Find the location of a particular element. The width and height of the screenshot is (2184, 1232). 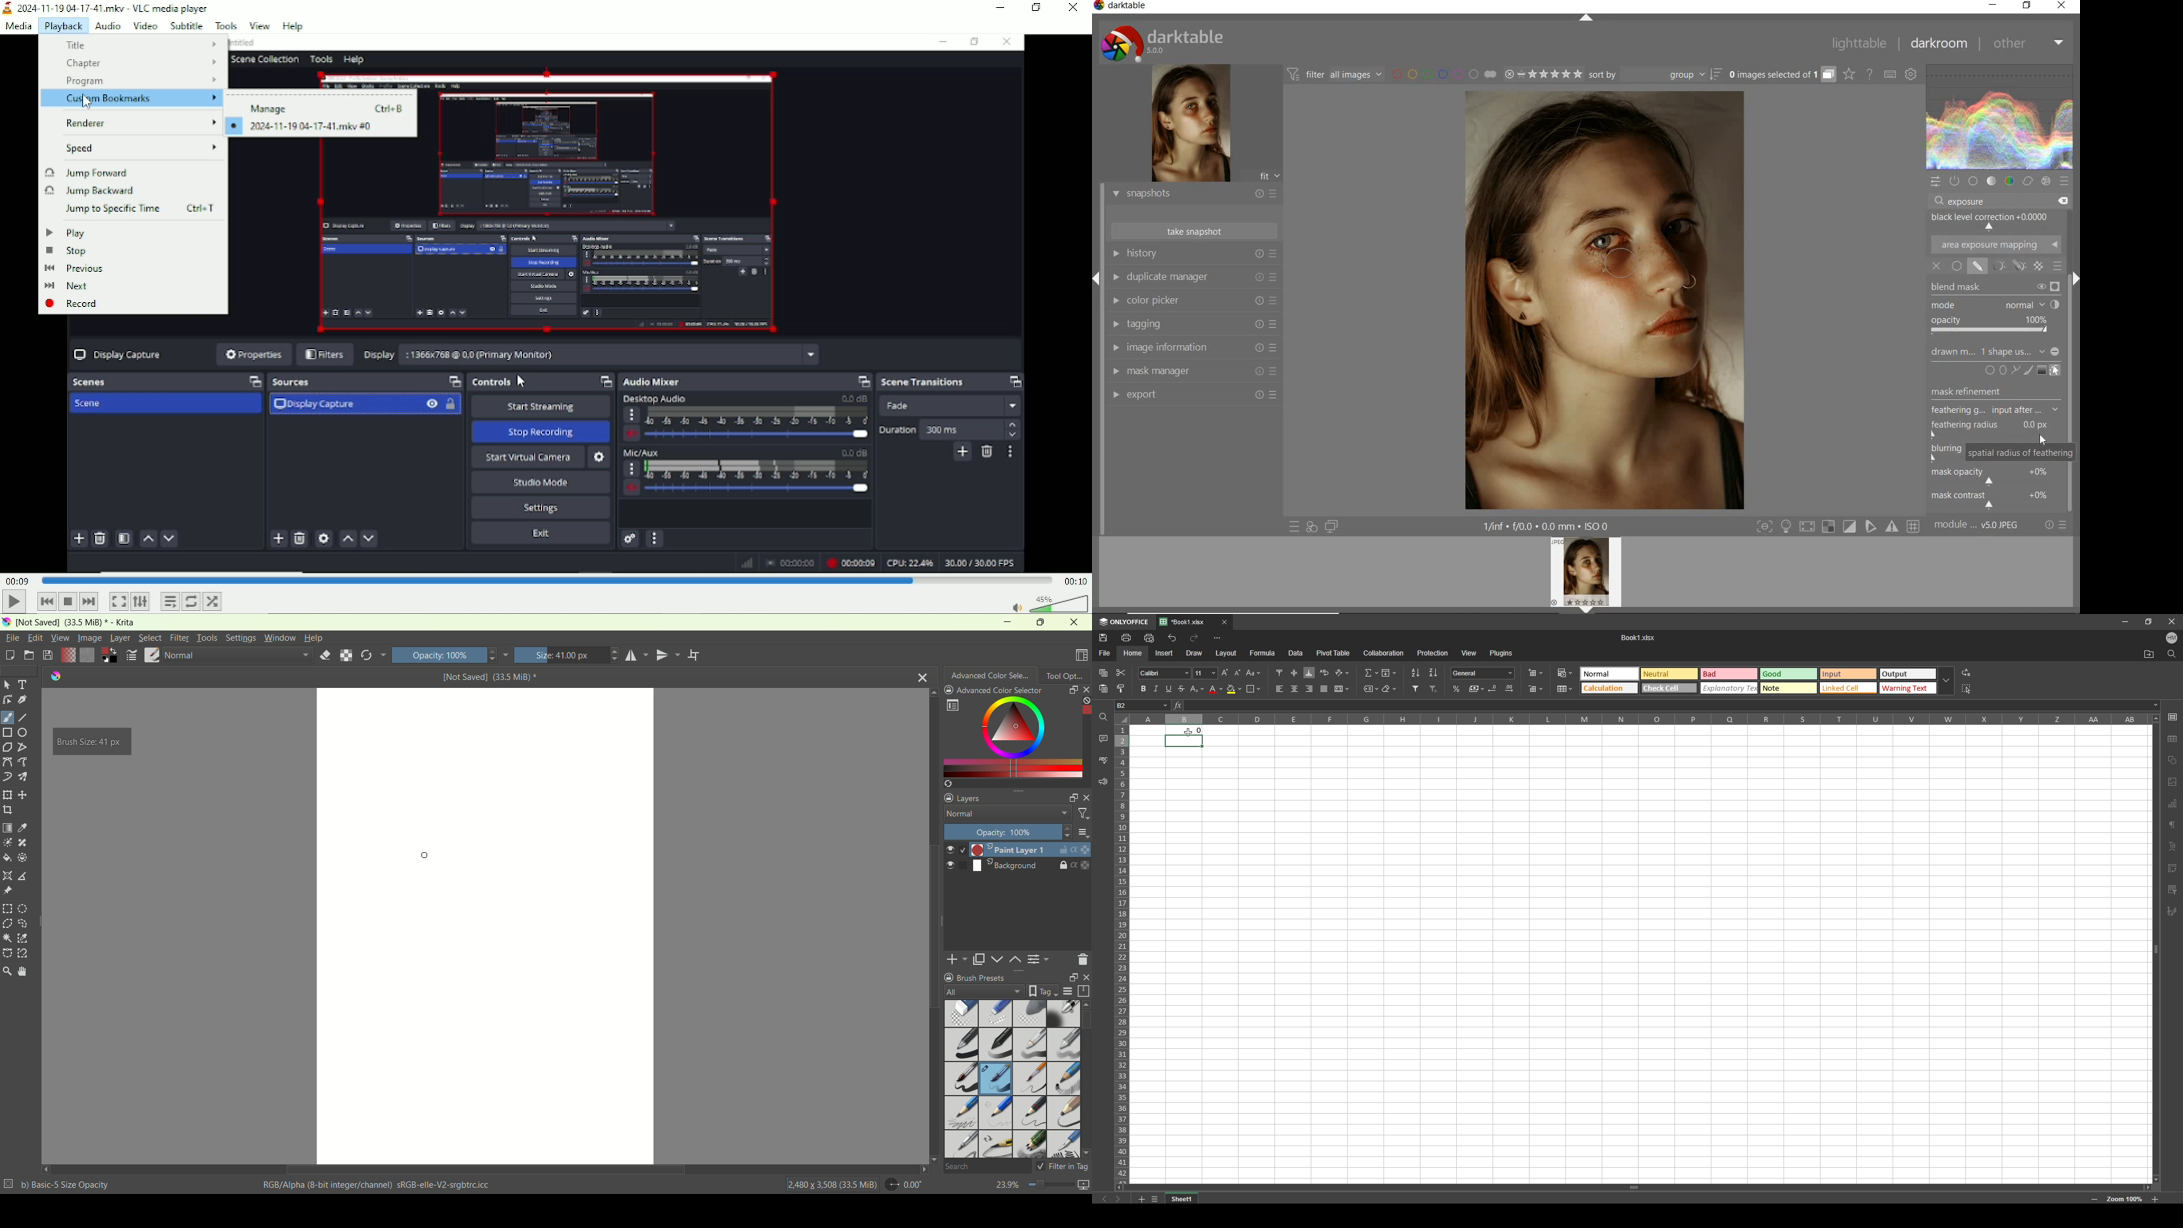

Media is located at coordinates (17, 26).